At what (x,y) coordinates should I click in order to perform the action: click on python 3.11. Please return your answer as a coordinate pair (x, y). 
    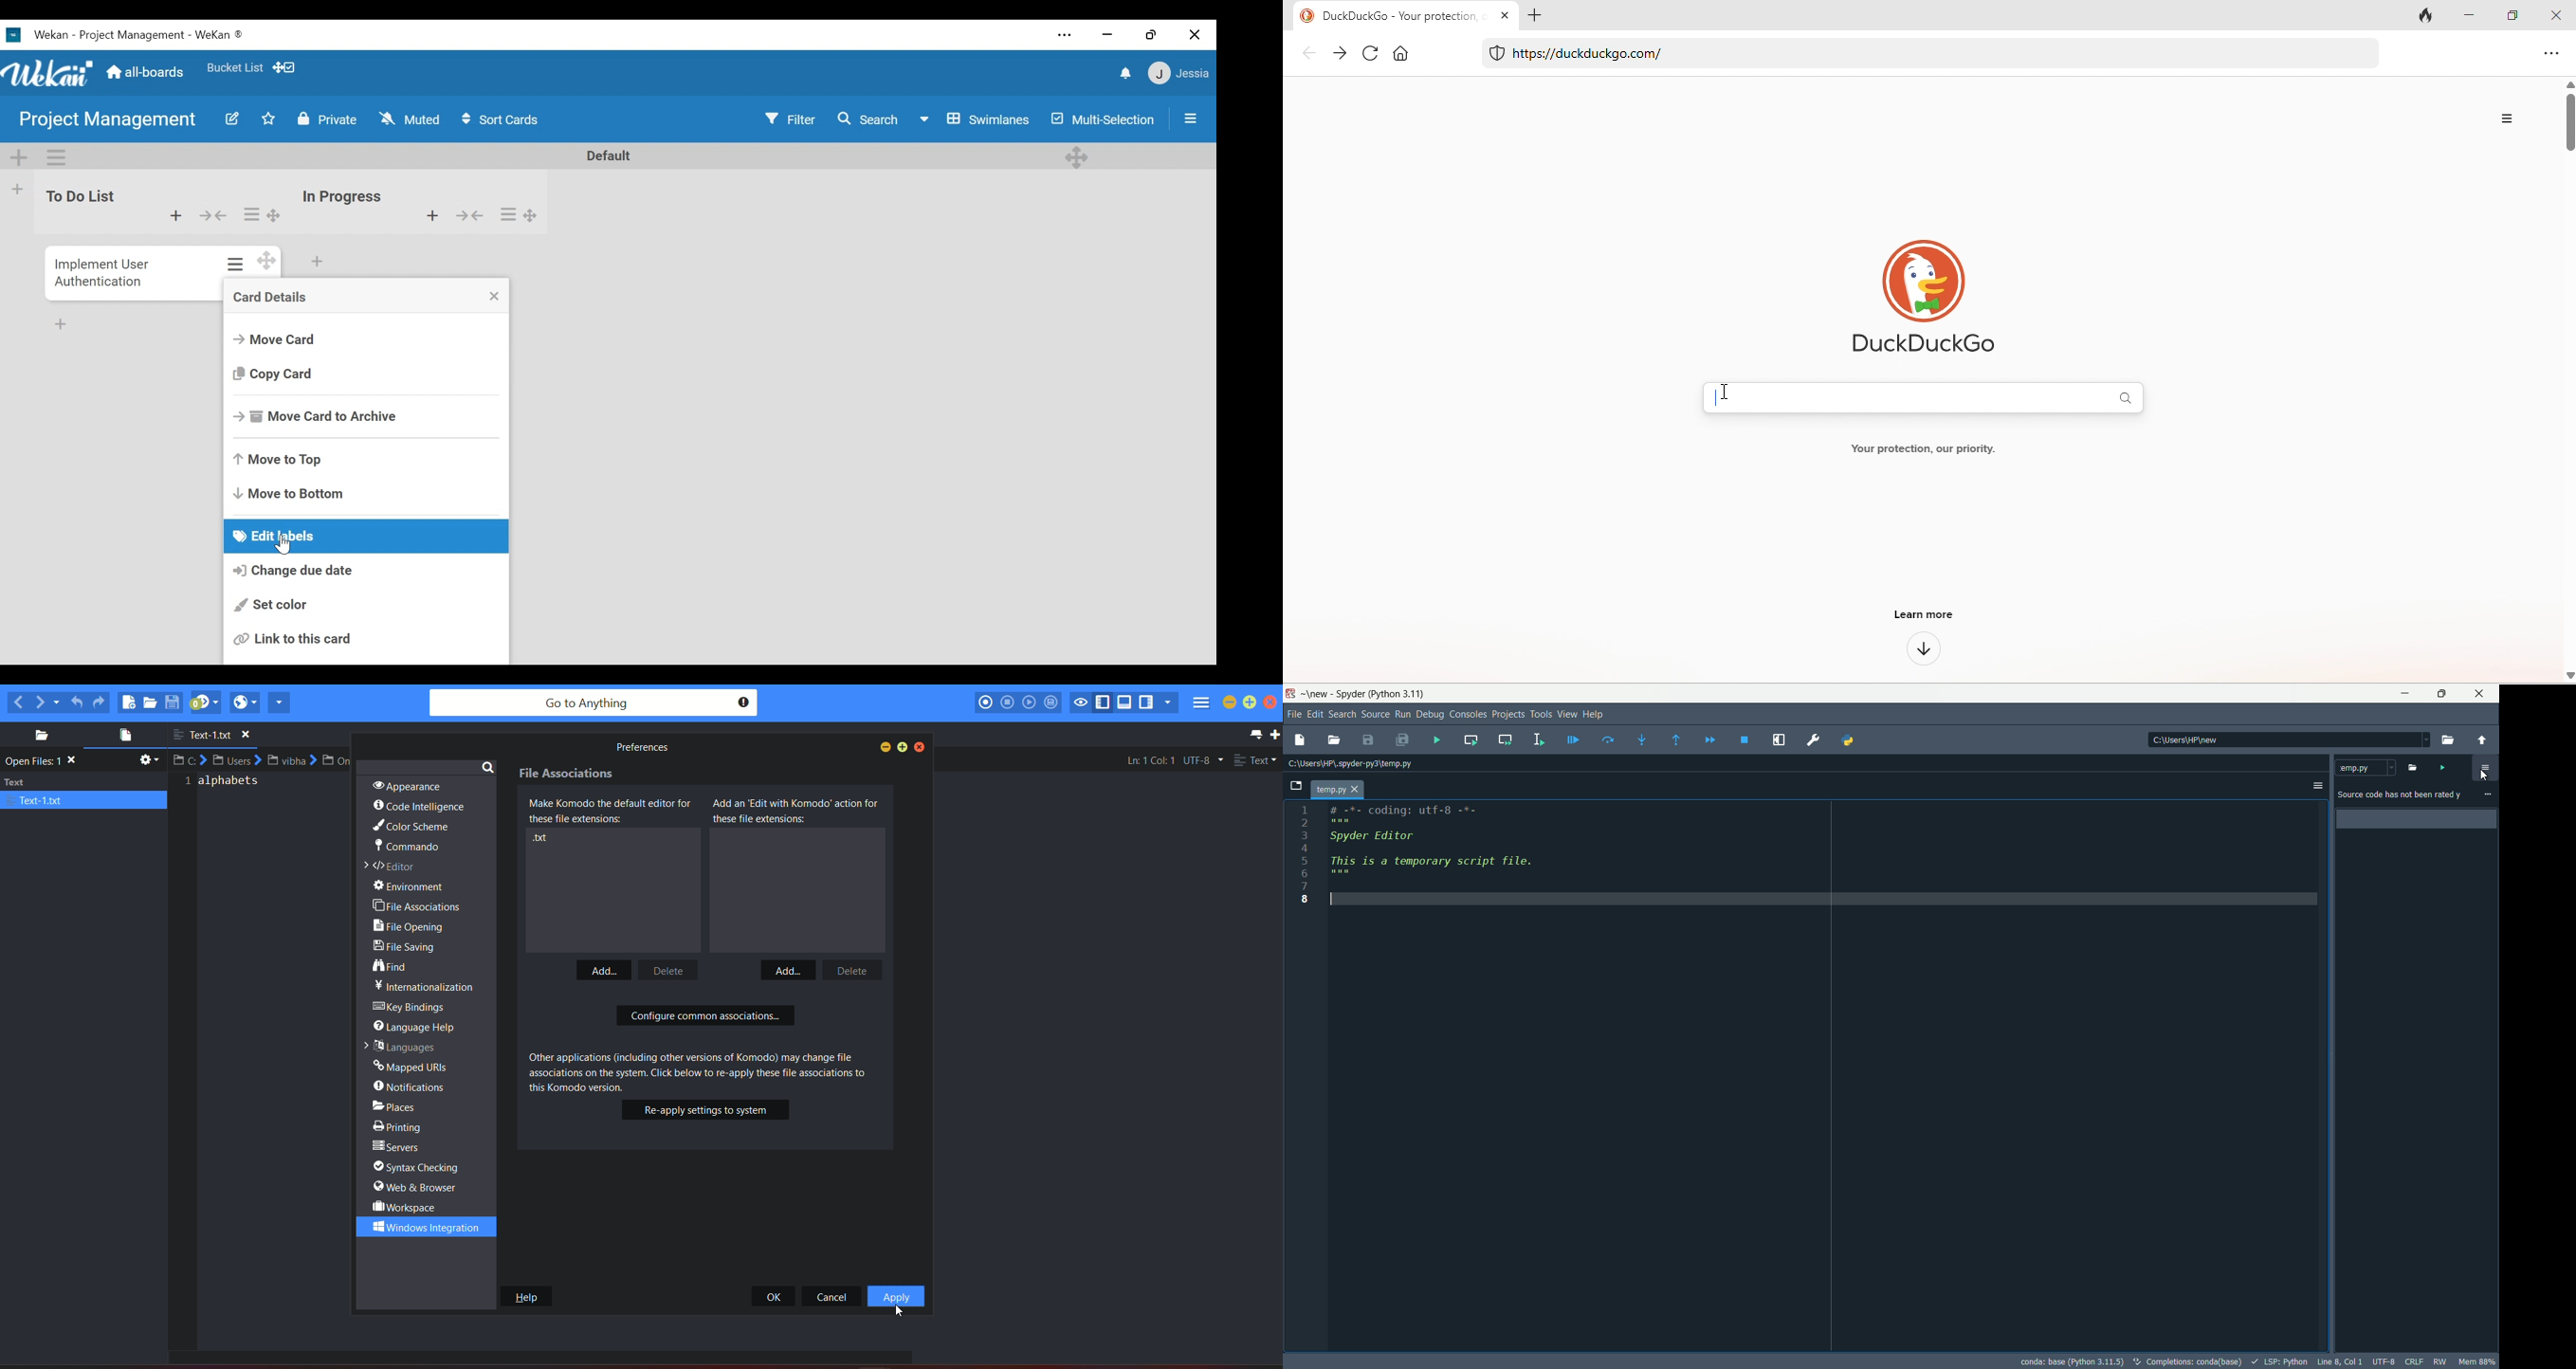
    Looking at the image, I should click on (1399, 695).